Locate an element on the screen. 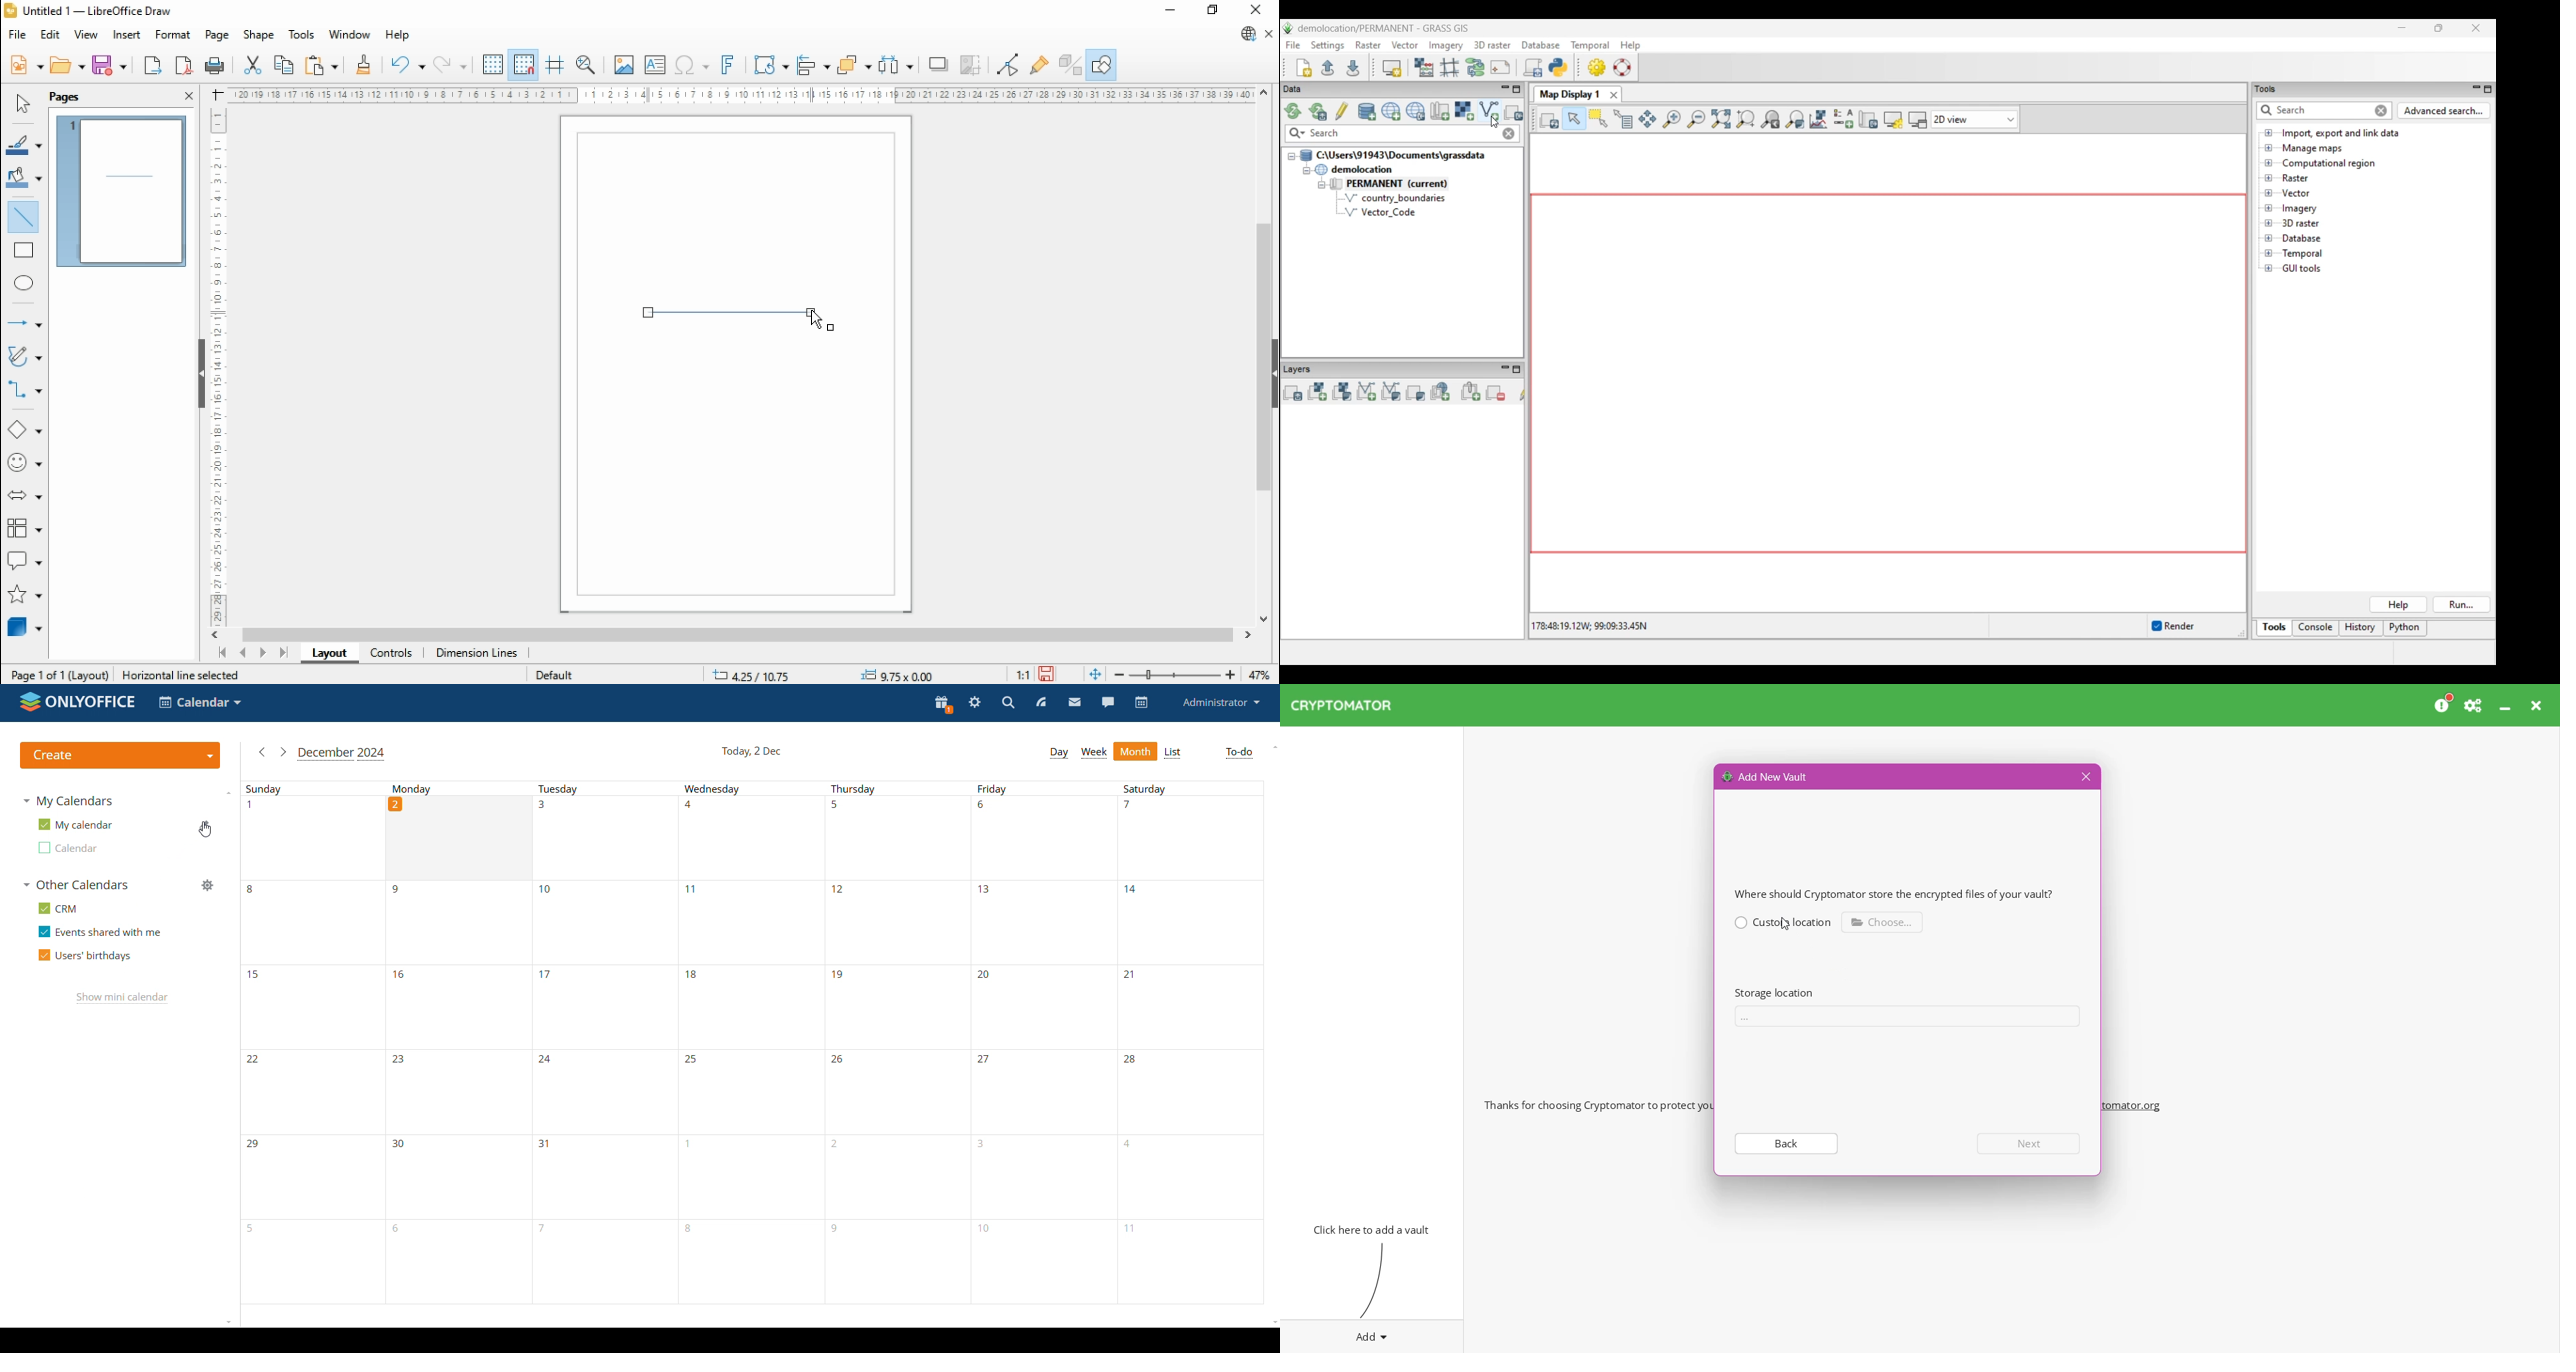 This screenshot has height=1372, width=2576. page is located at coordinates (215, 35).